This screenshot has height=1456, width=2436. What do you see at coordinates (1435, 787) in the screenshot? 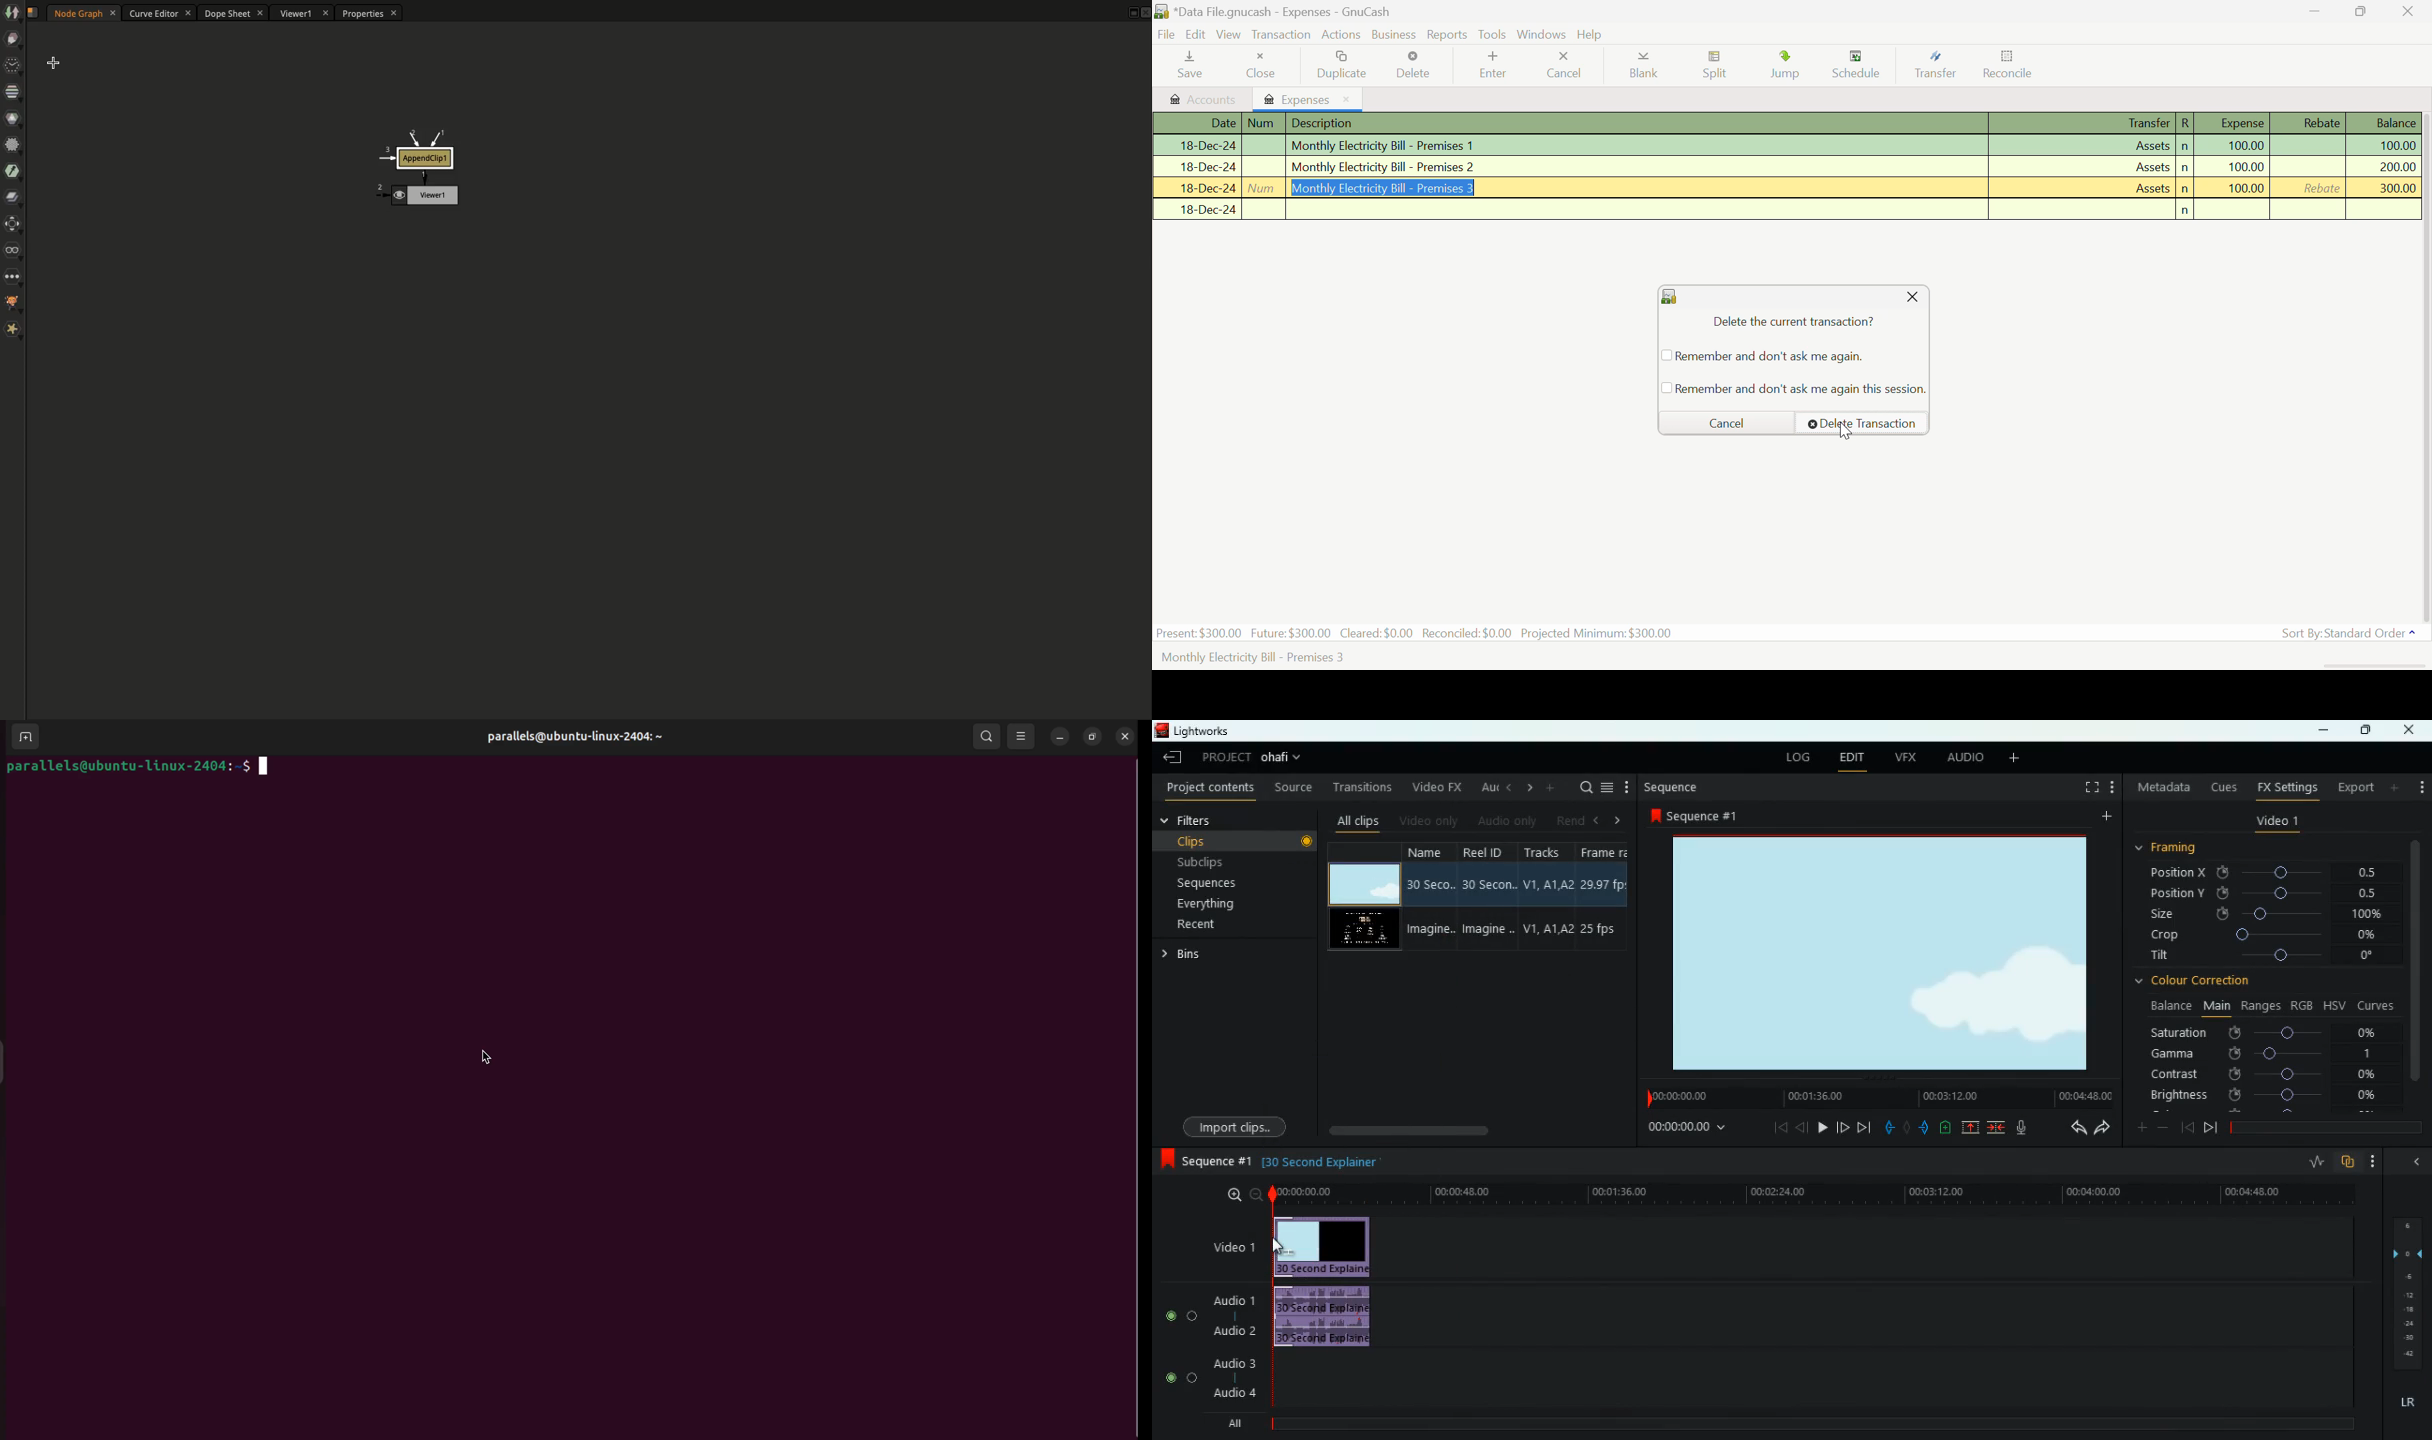
I see `video fx` at bounding box center [1435, 787].